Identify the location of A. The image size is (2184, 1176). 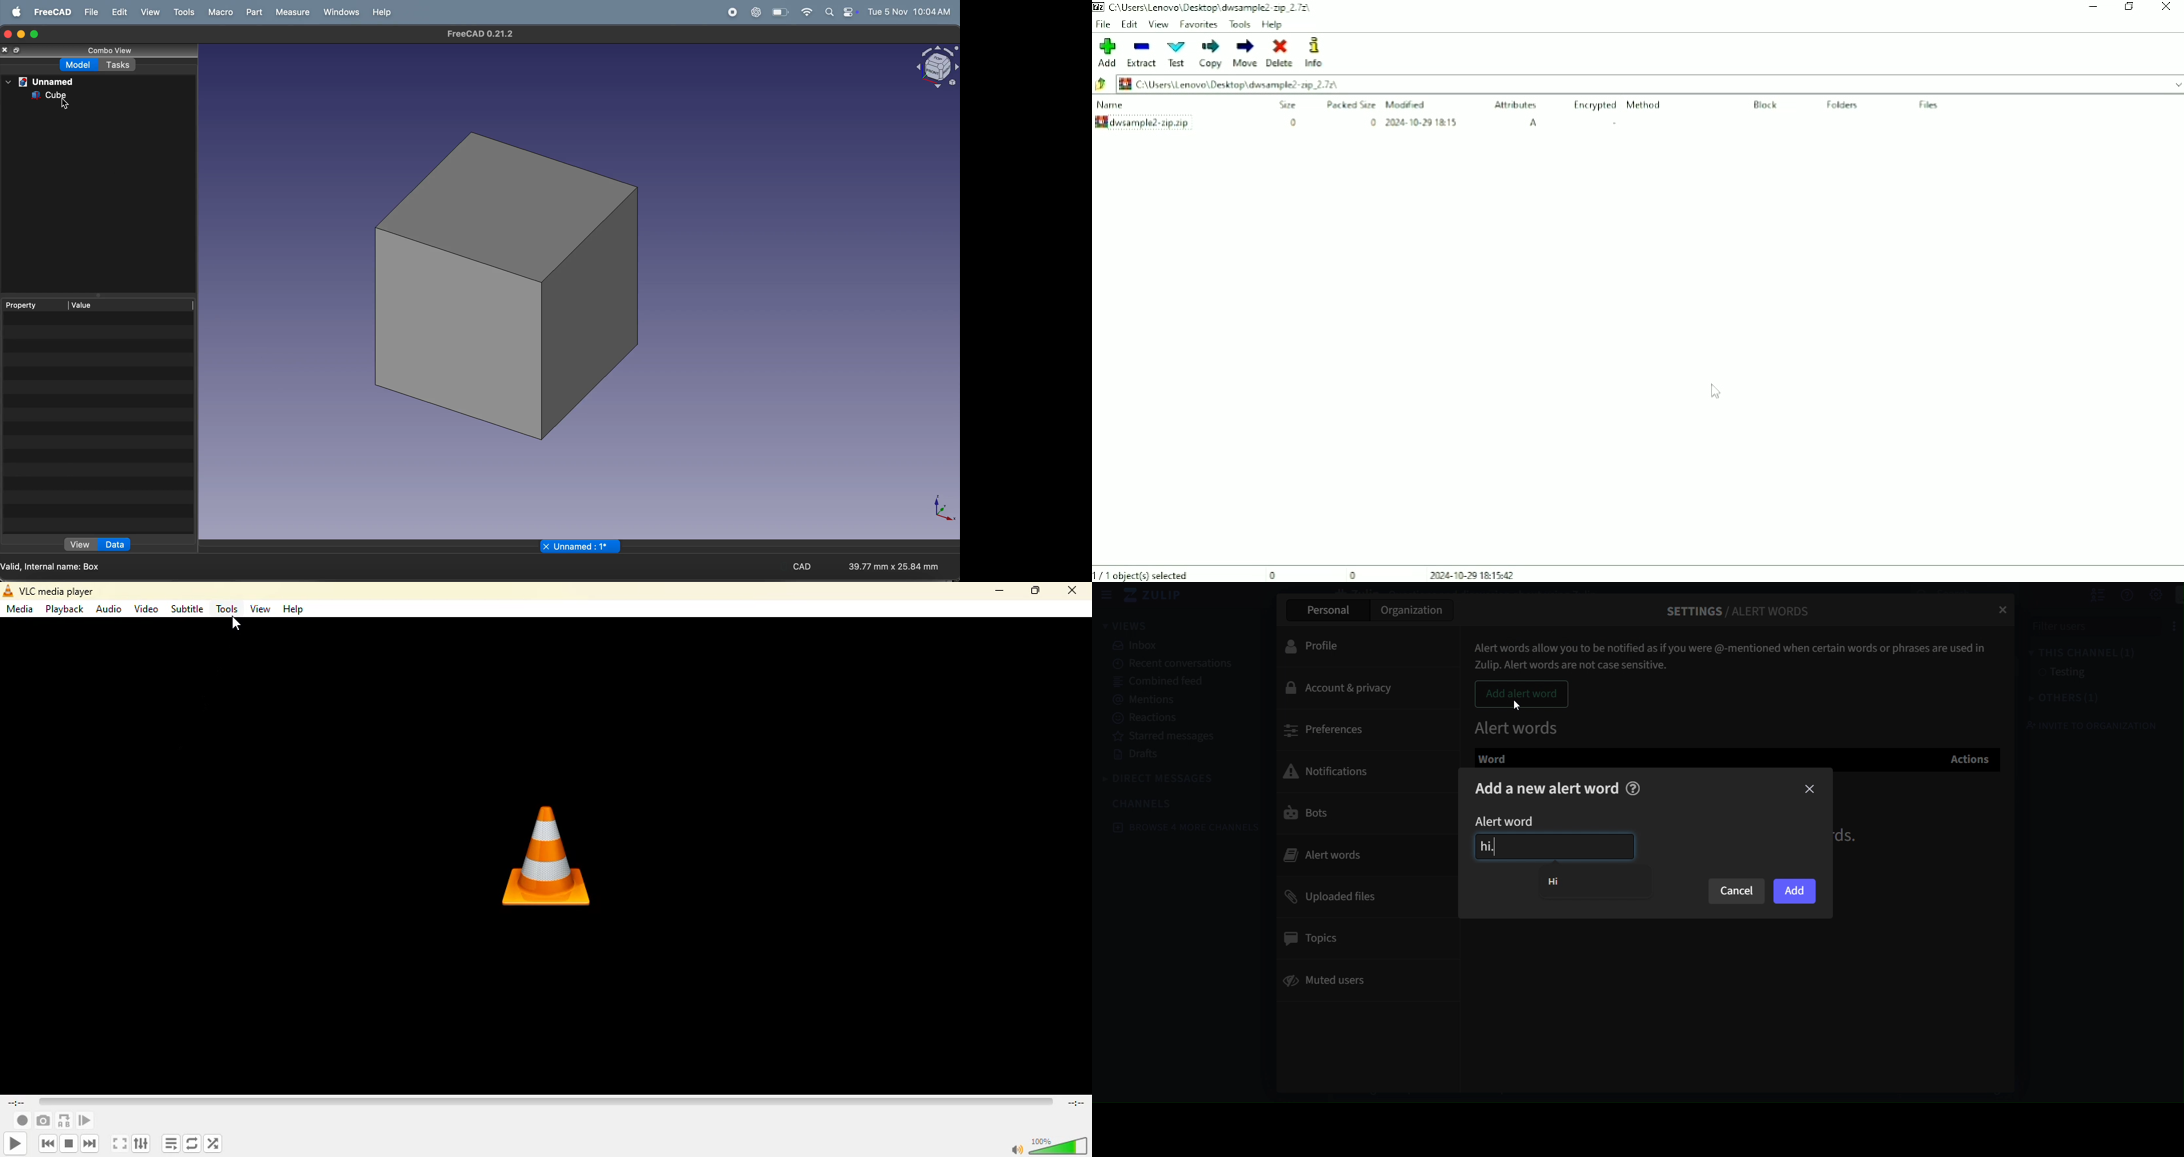
(1535, 123).